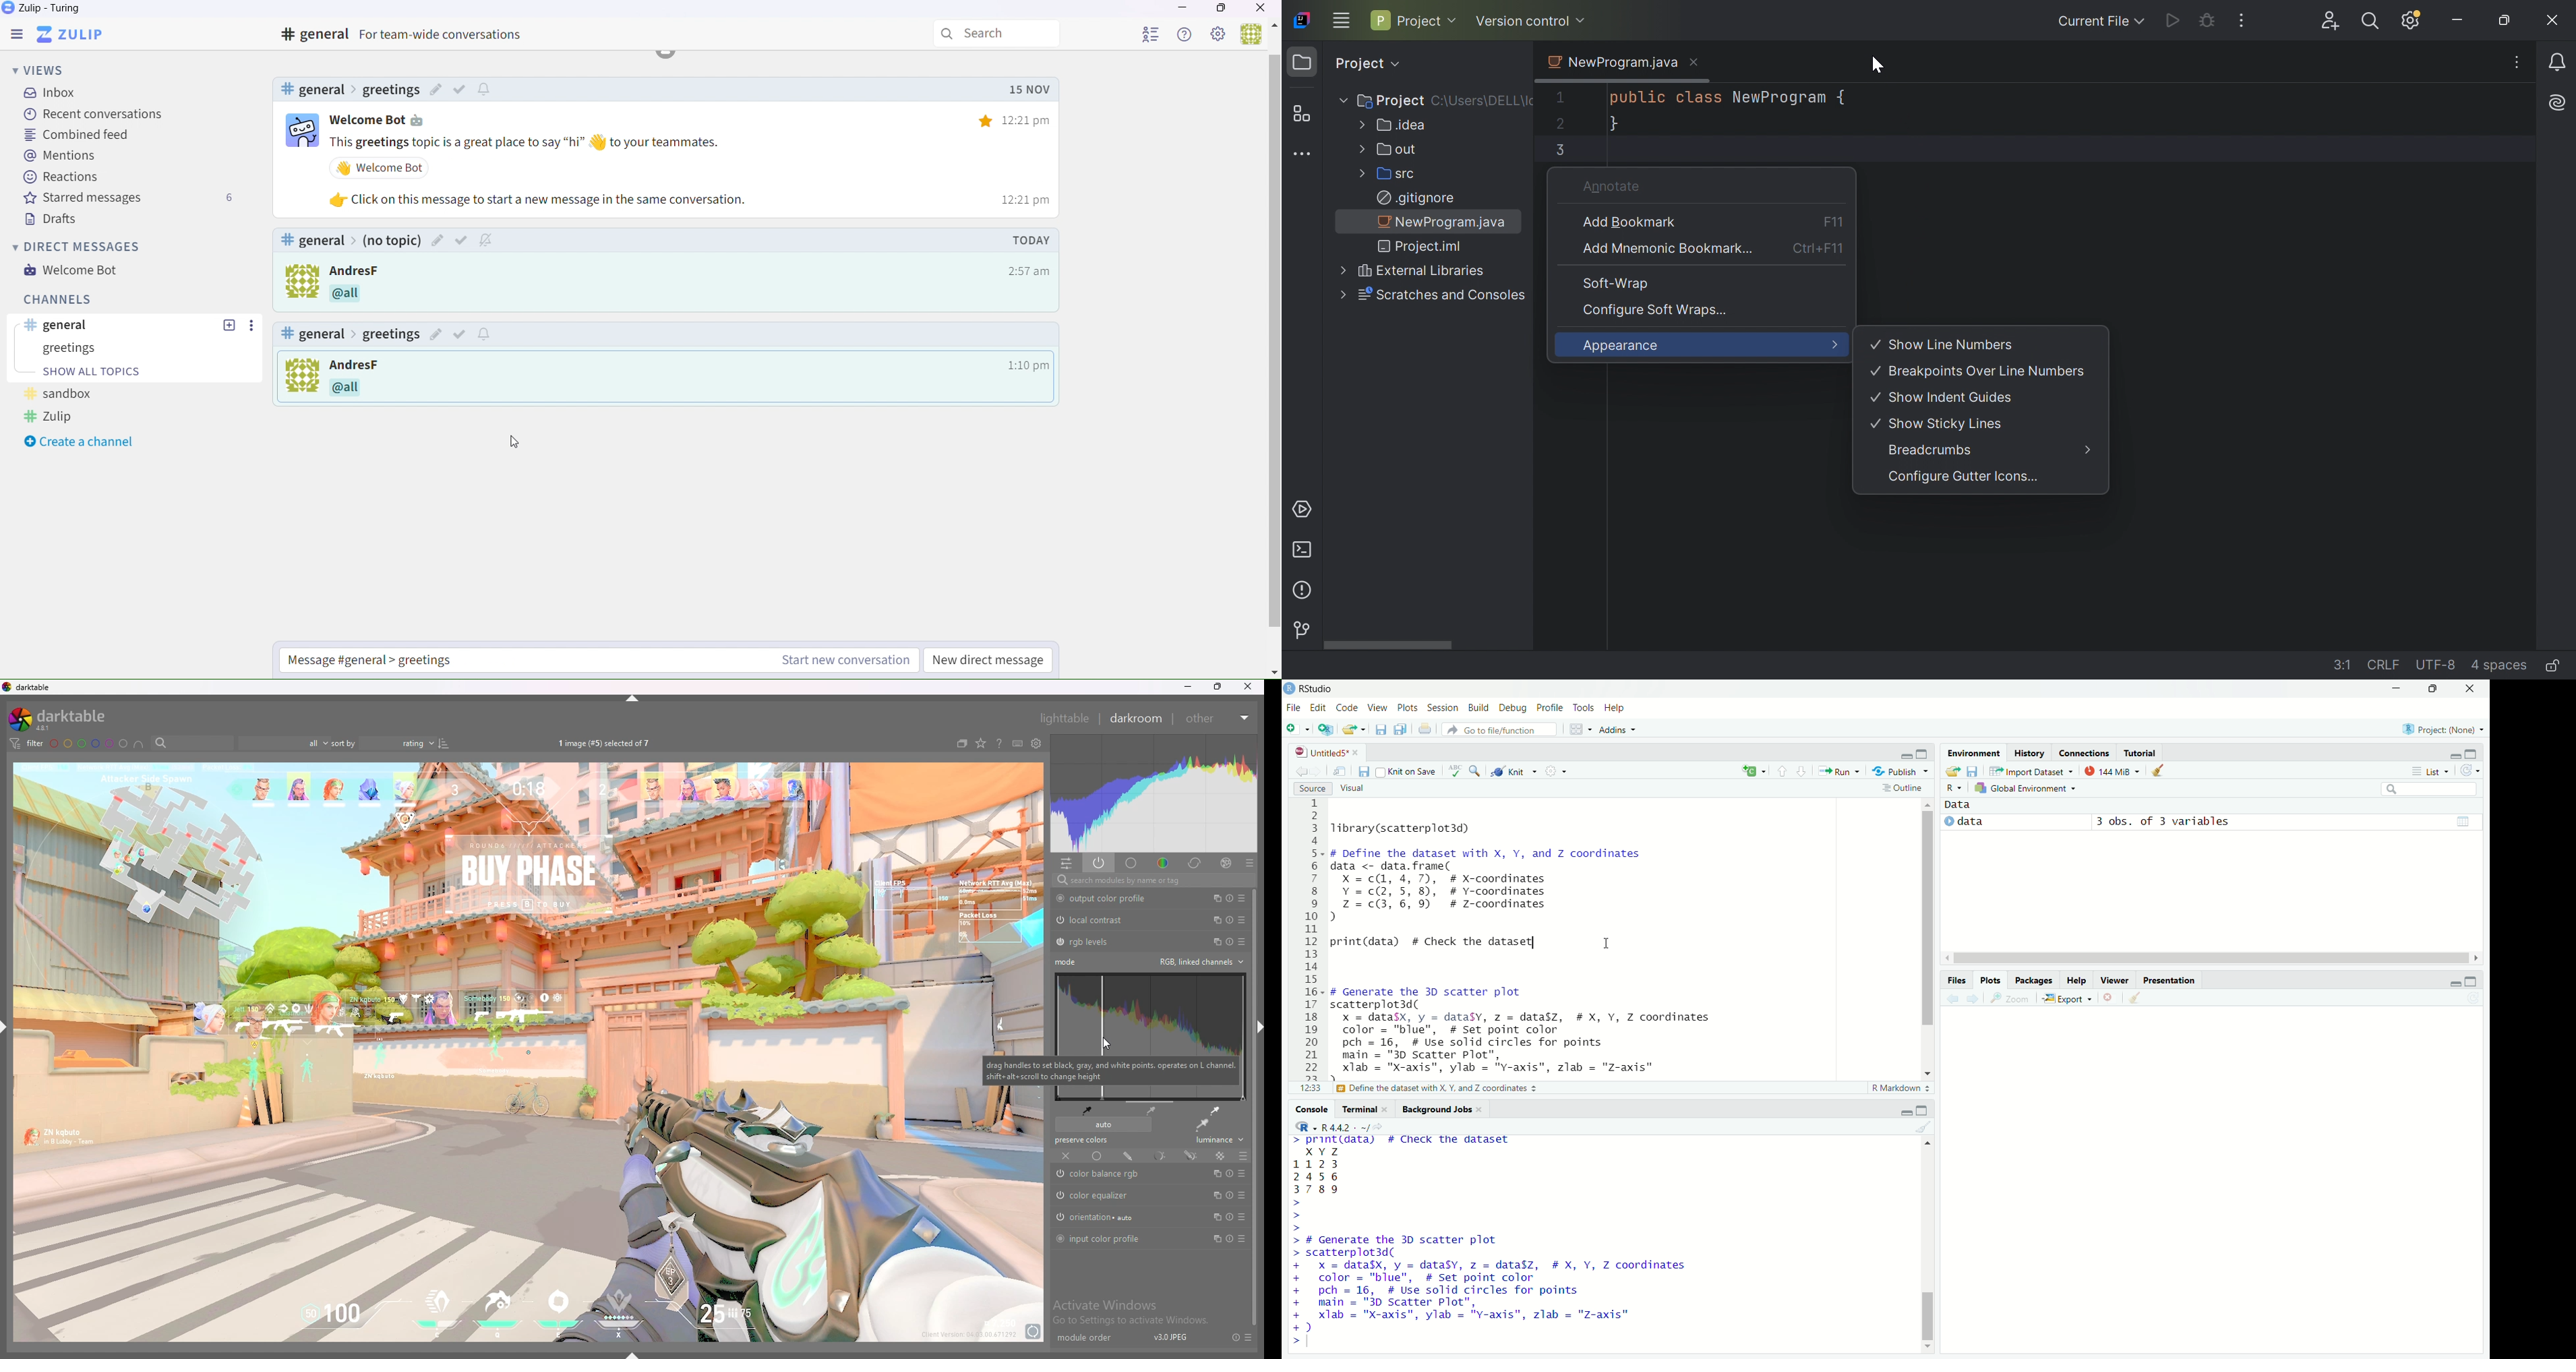  What do you see at coordinates (79, 248) in the screenshot?
I see `Direct messages` at bounding box center [79, 248].